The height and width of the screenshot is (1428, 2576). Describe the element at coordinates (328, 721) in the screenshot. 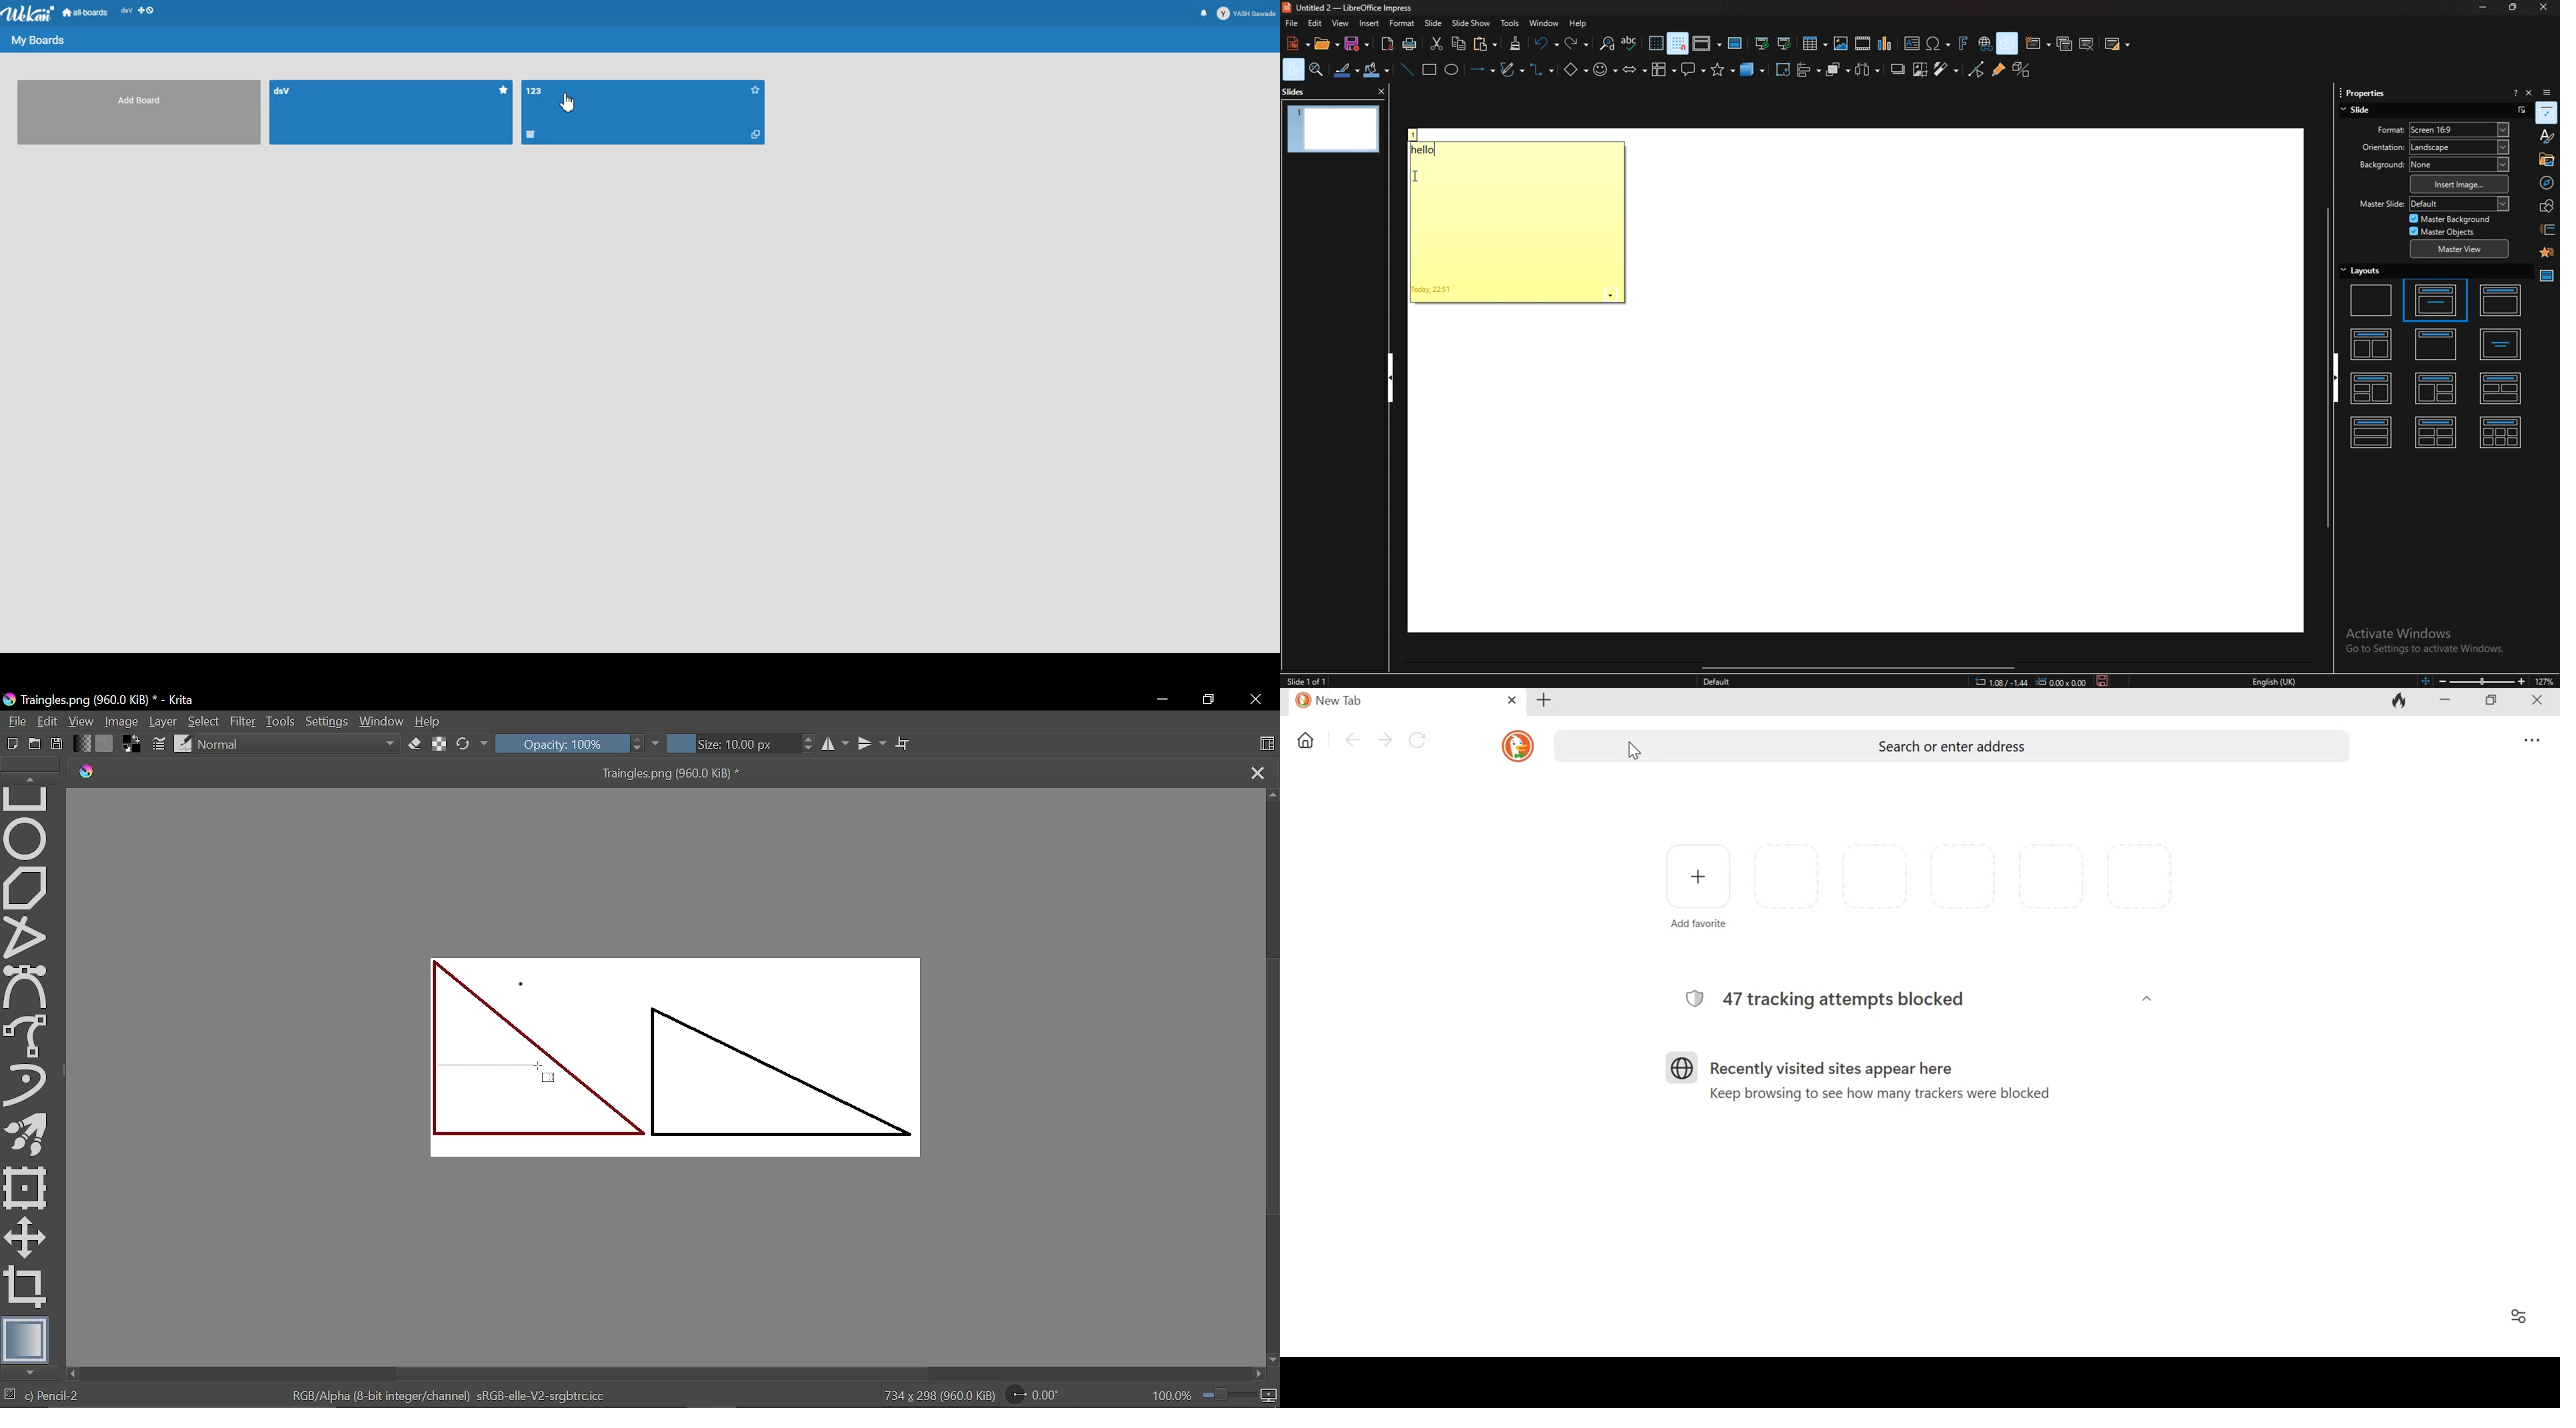

I see `Settings` at that location.